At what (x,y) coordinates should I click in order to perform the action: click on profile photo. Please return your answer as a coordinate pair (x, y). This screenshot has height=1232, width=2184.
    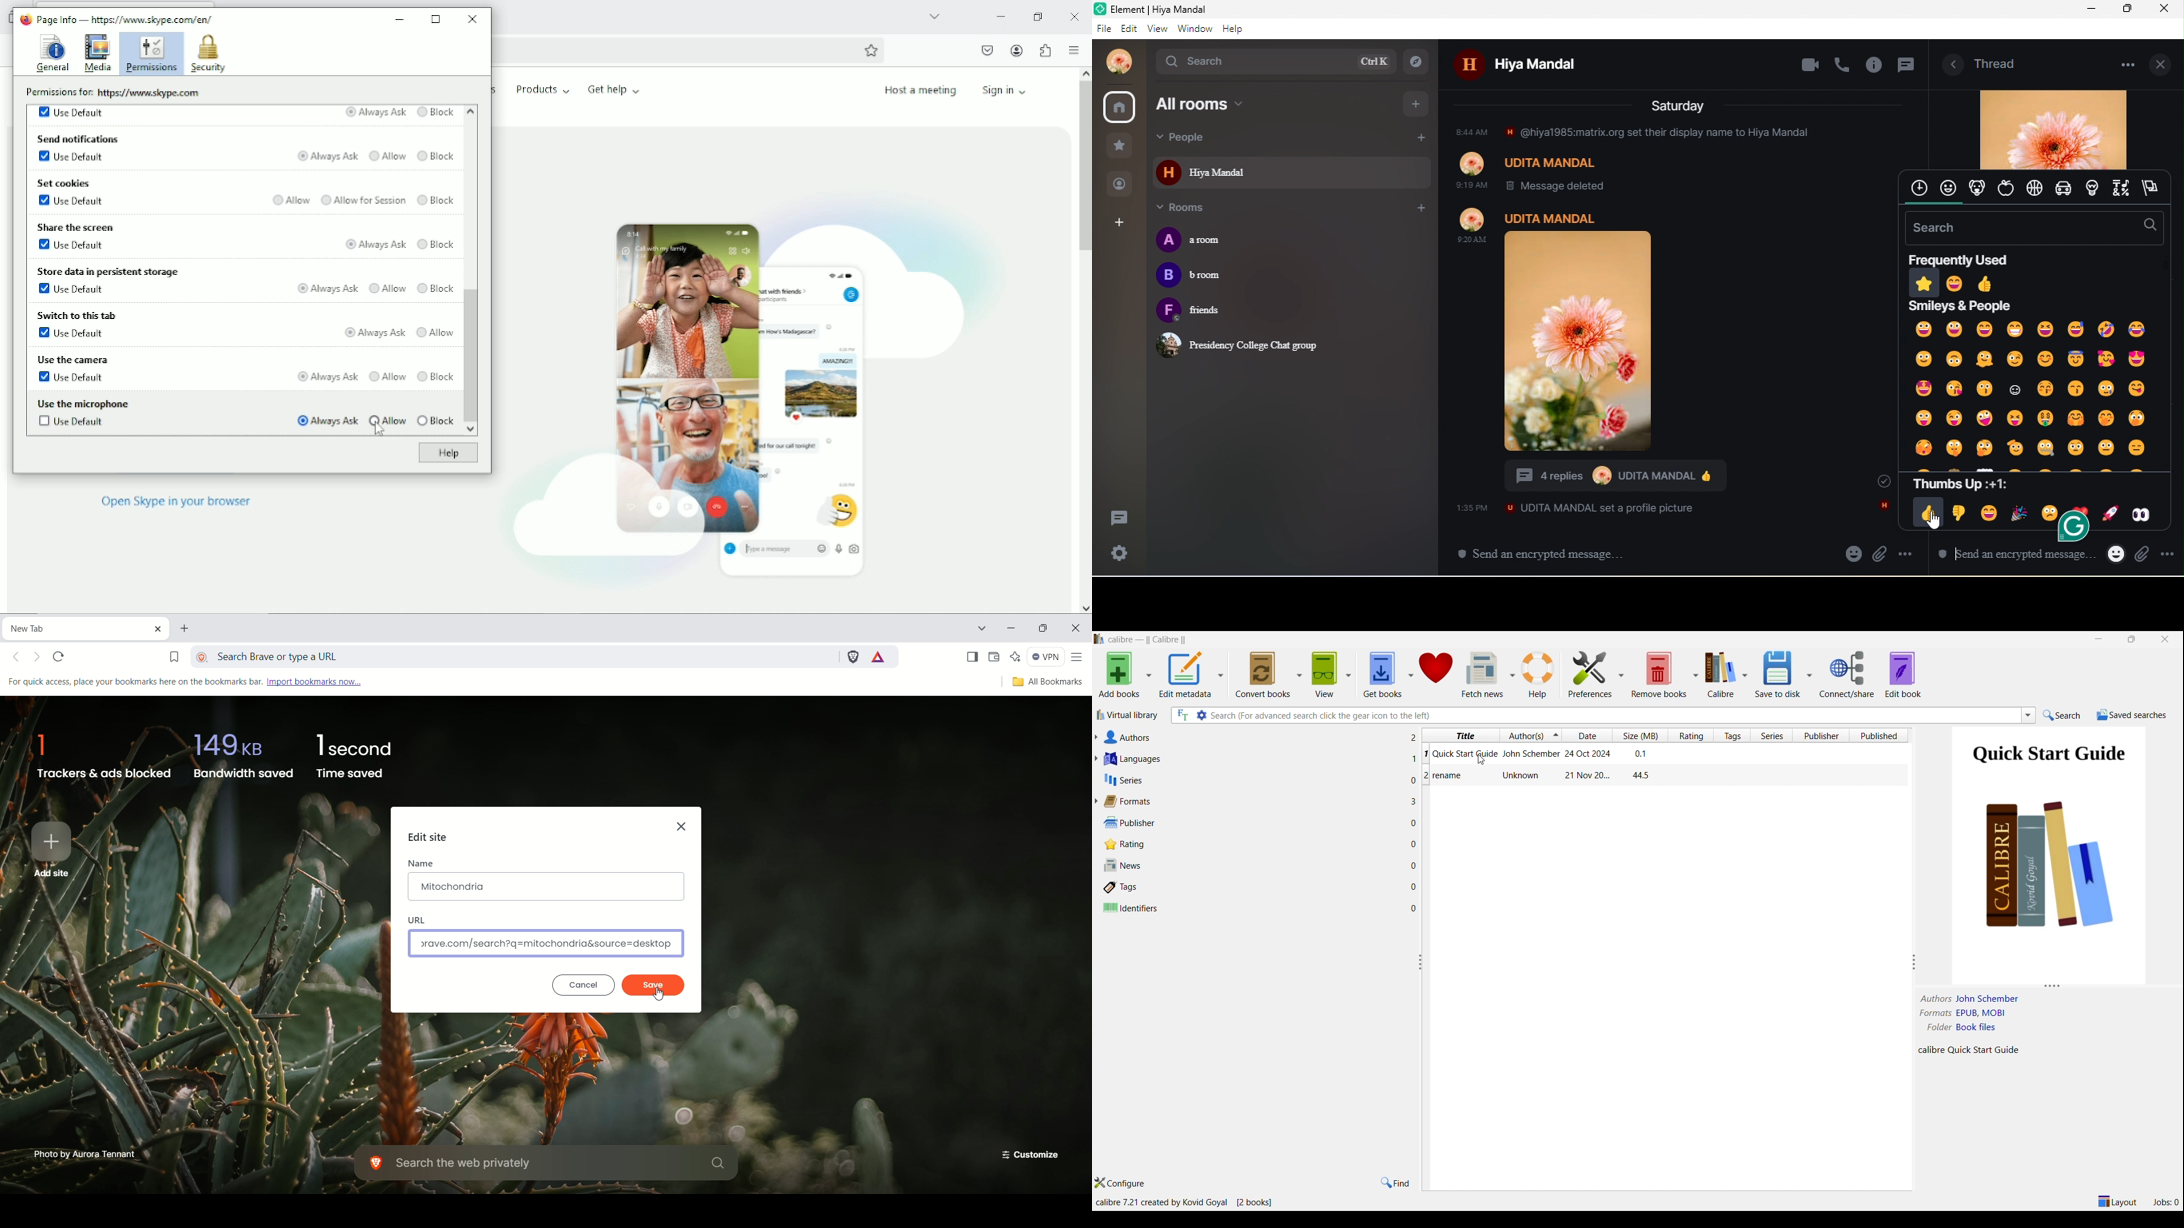
    Looking at the image, I should click on (1114, 62).